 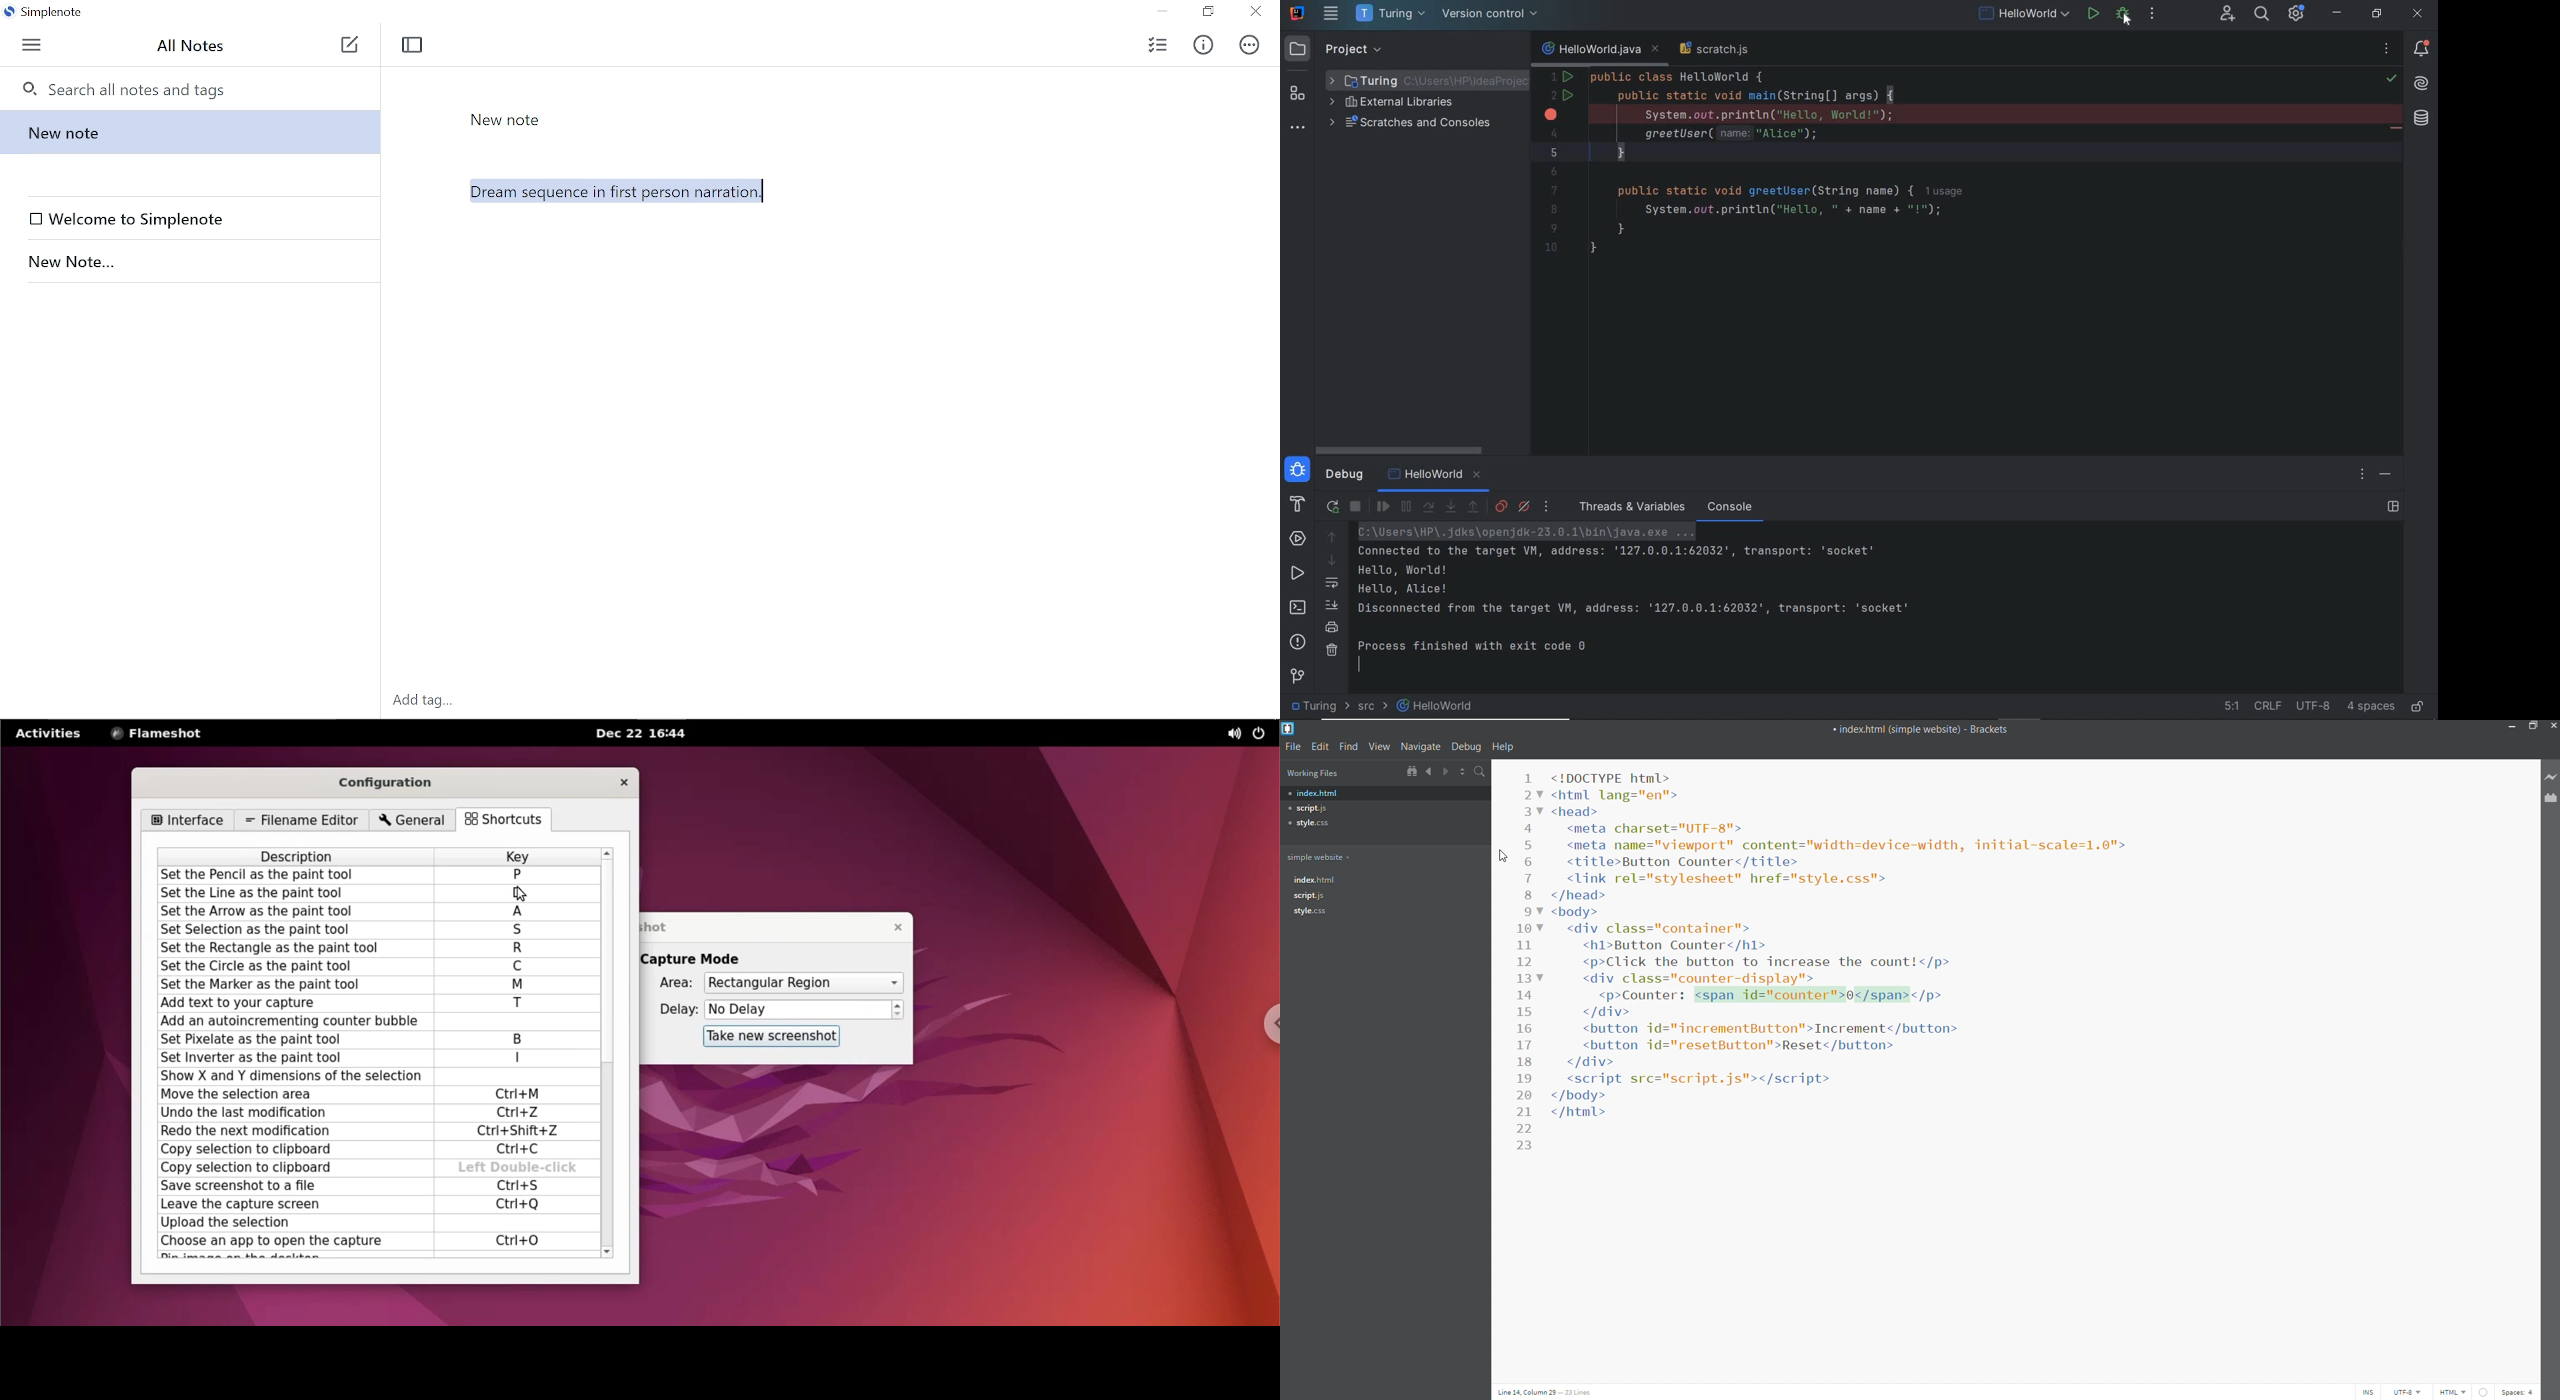 I want to click on main menu, so click(x=1332, y=15).